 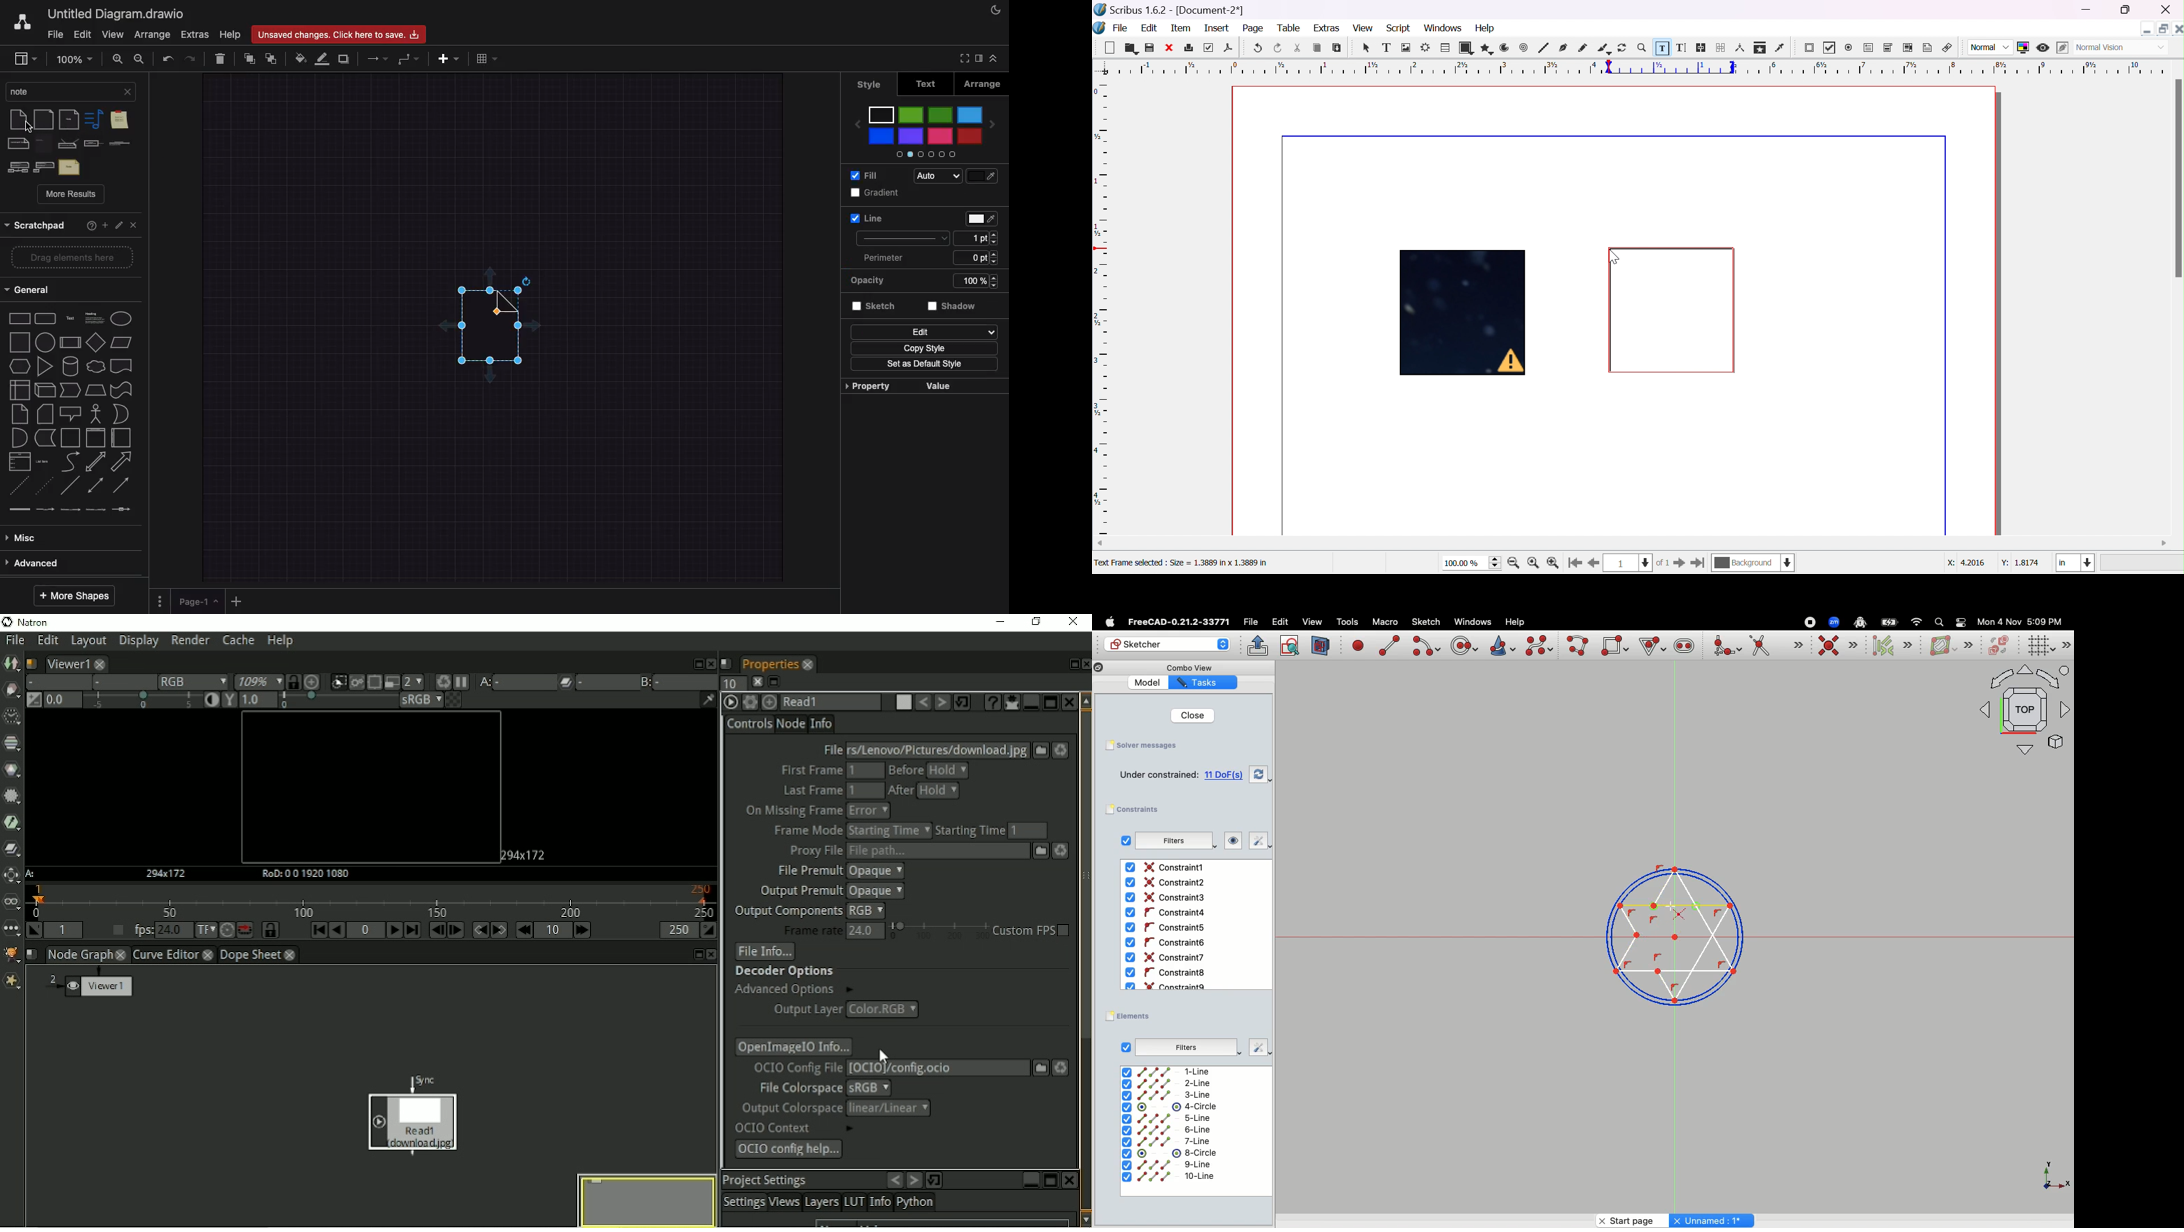 What do you see at coordinates (1126, 1047) in the screenshot?
I see `Checkbox` at bounding box center [1126, 1047].